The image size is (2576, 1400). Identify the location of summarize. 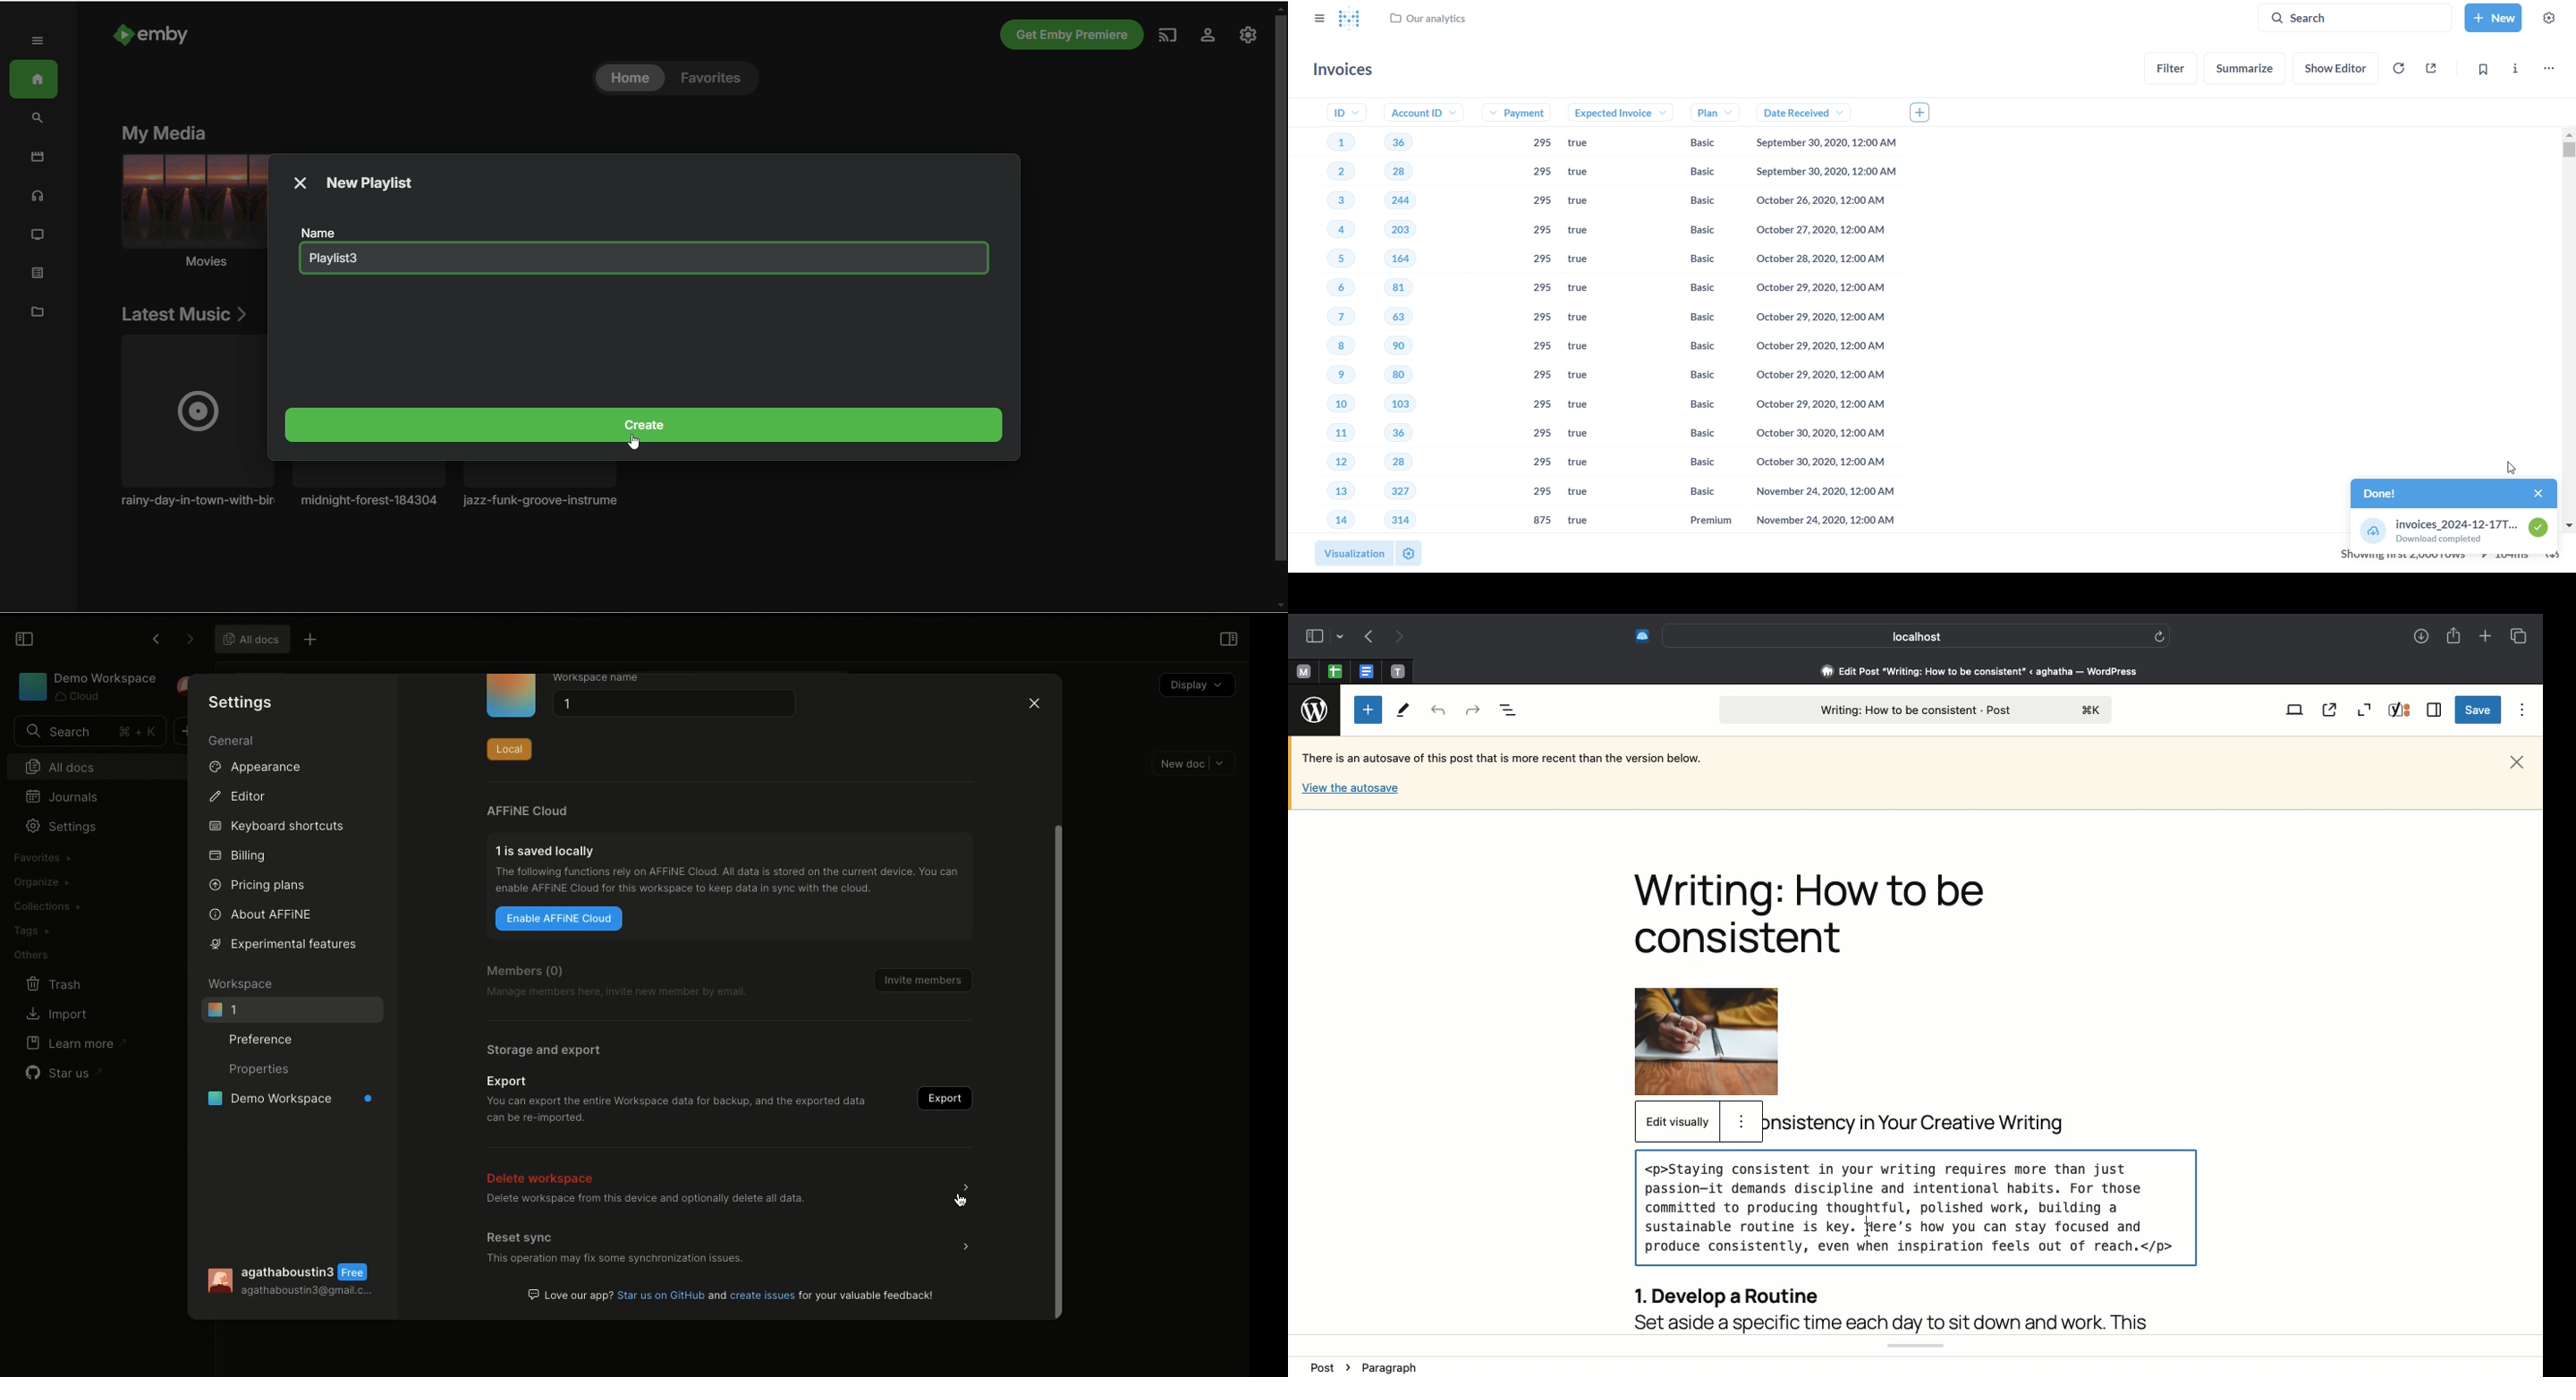
(2246, 68).